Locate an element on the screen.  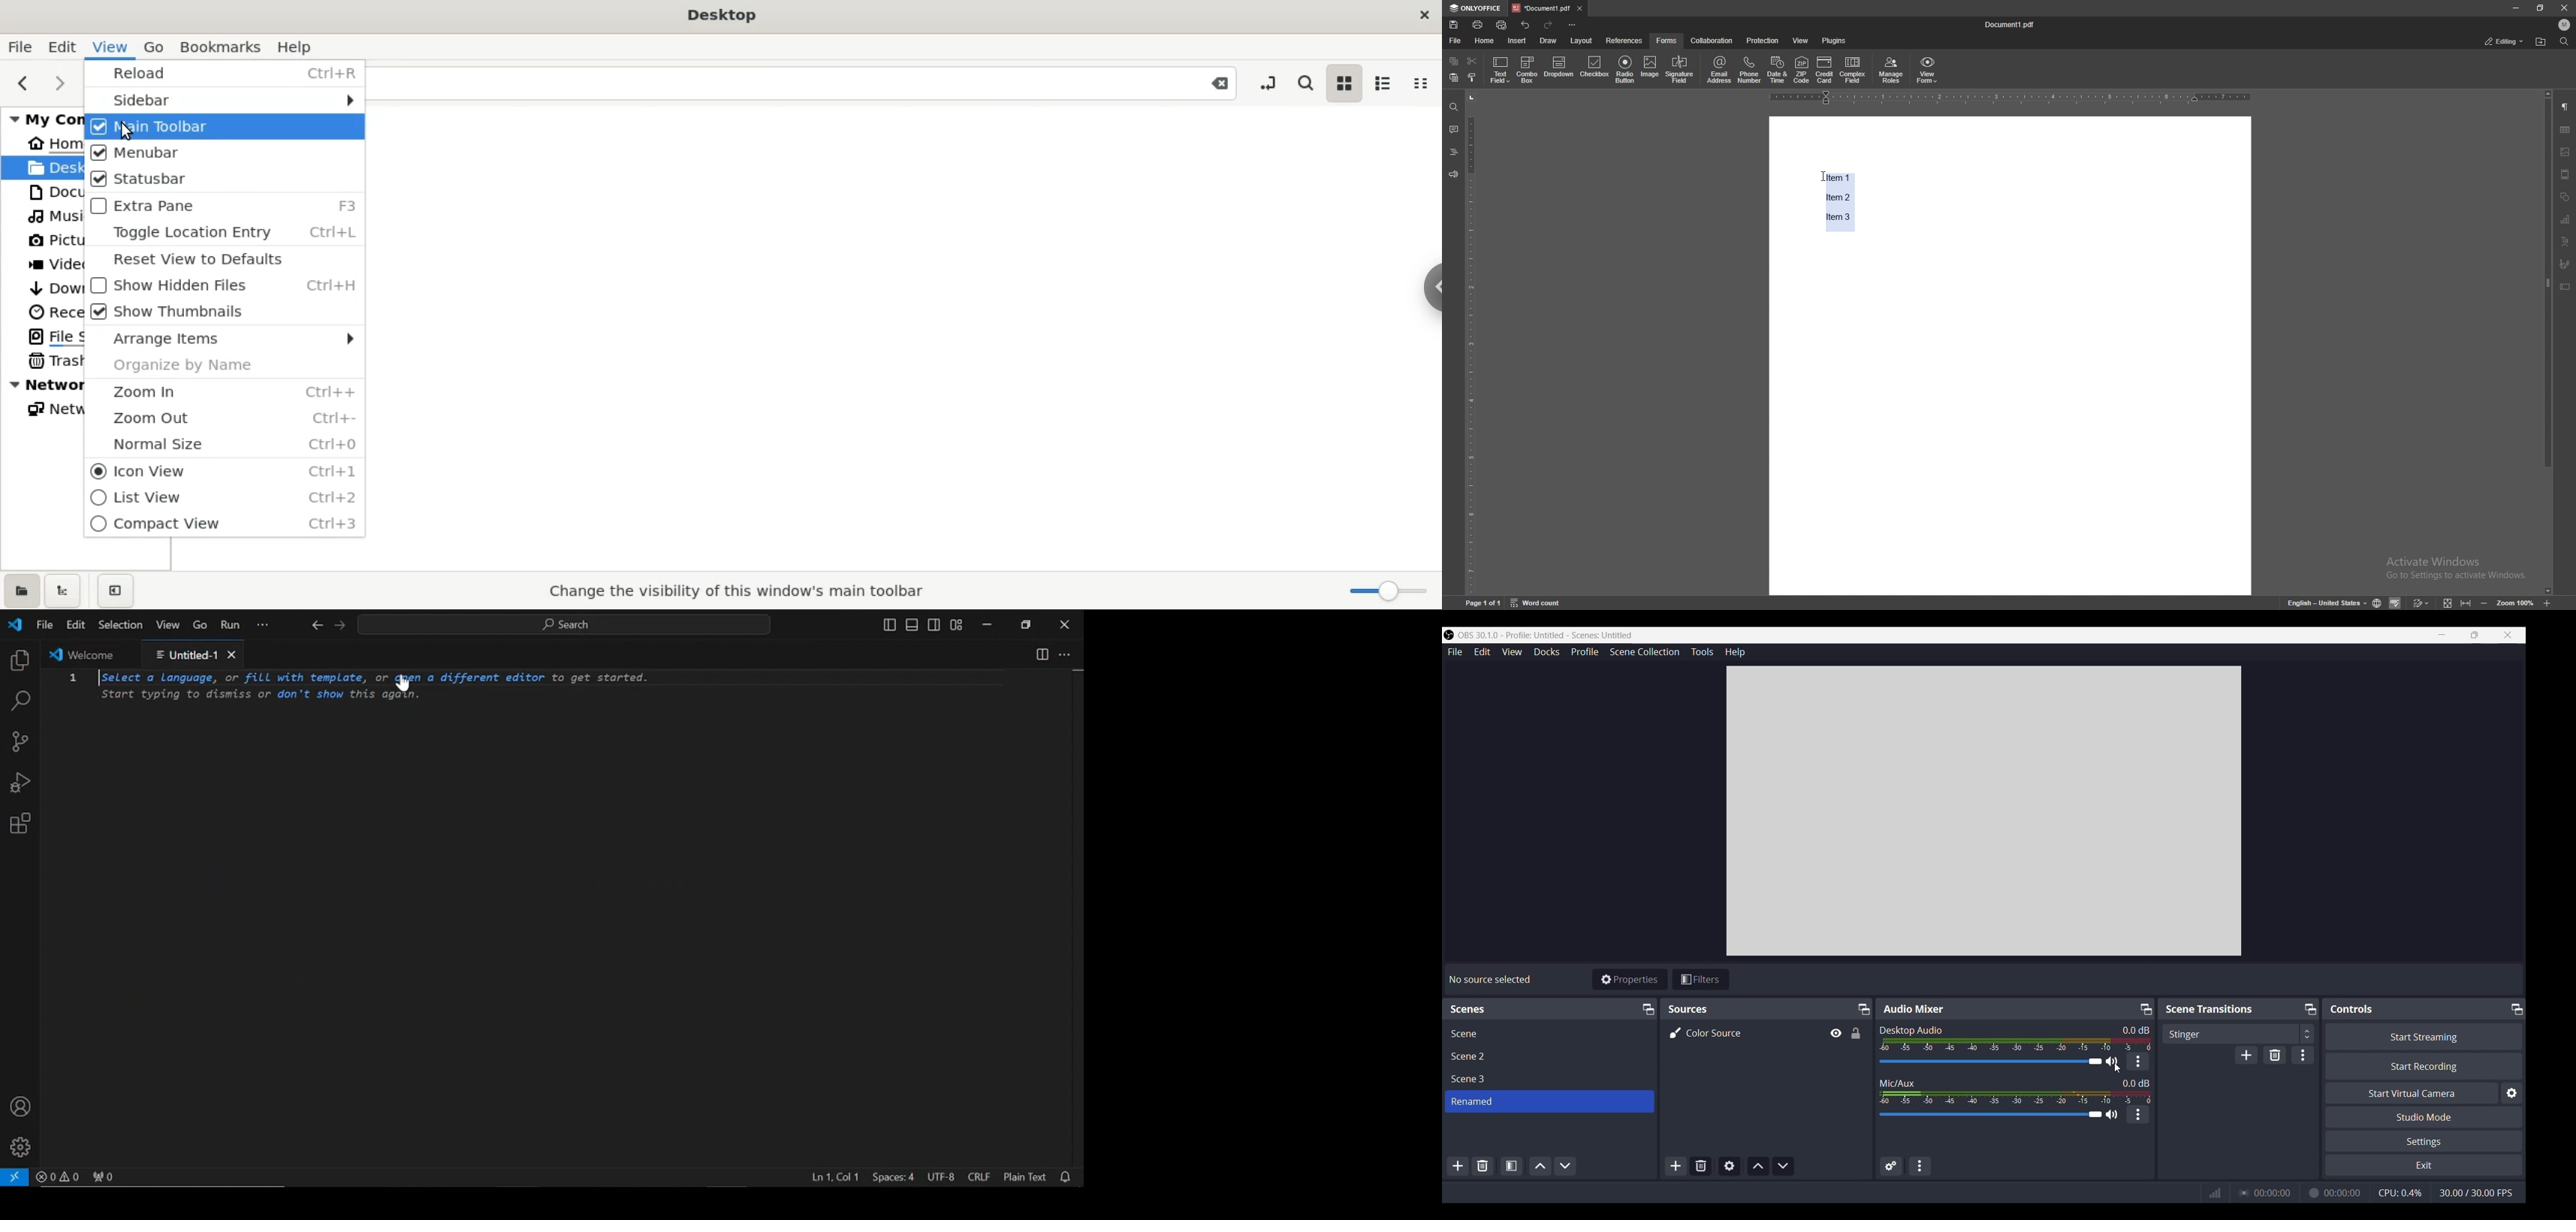
Add new source is located at coordinates (1676, 1166).